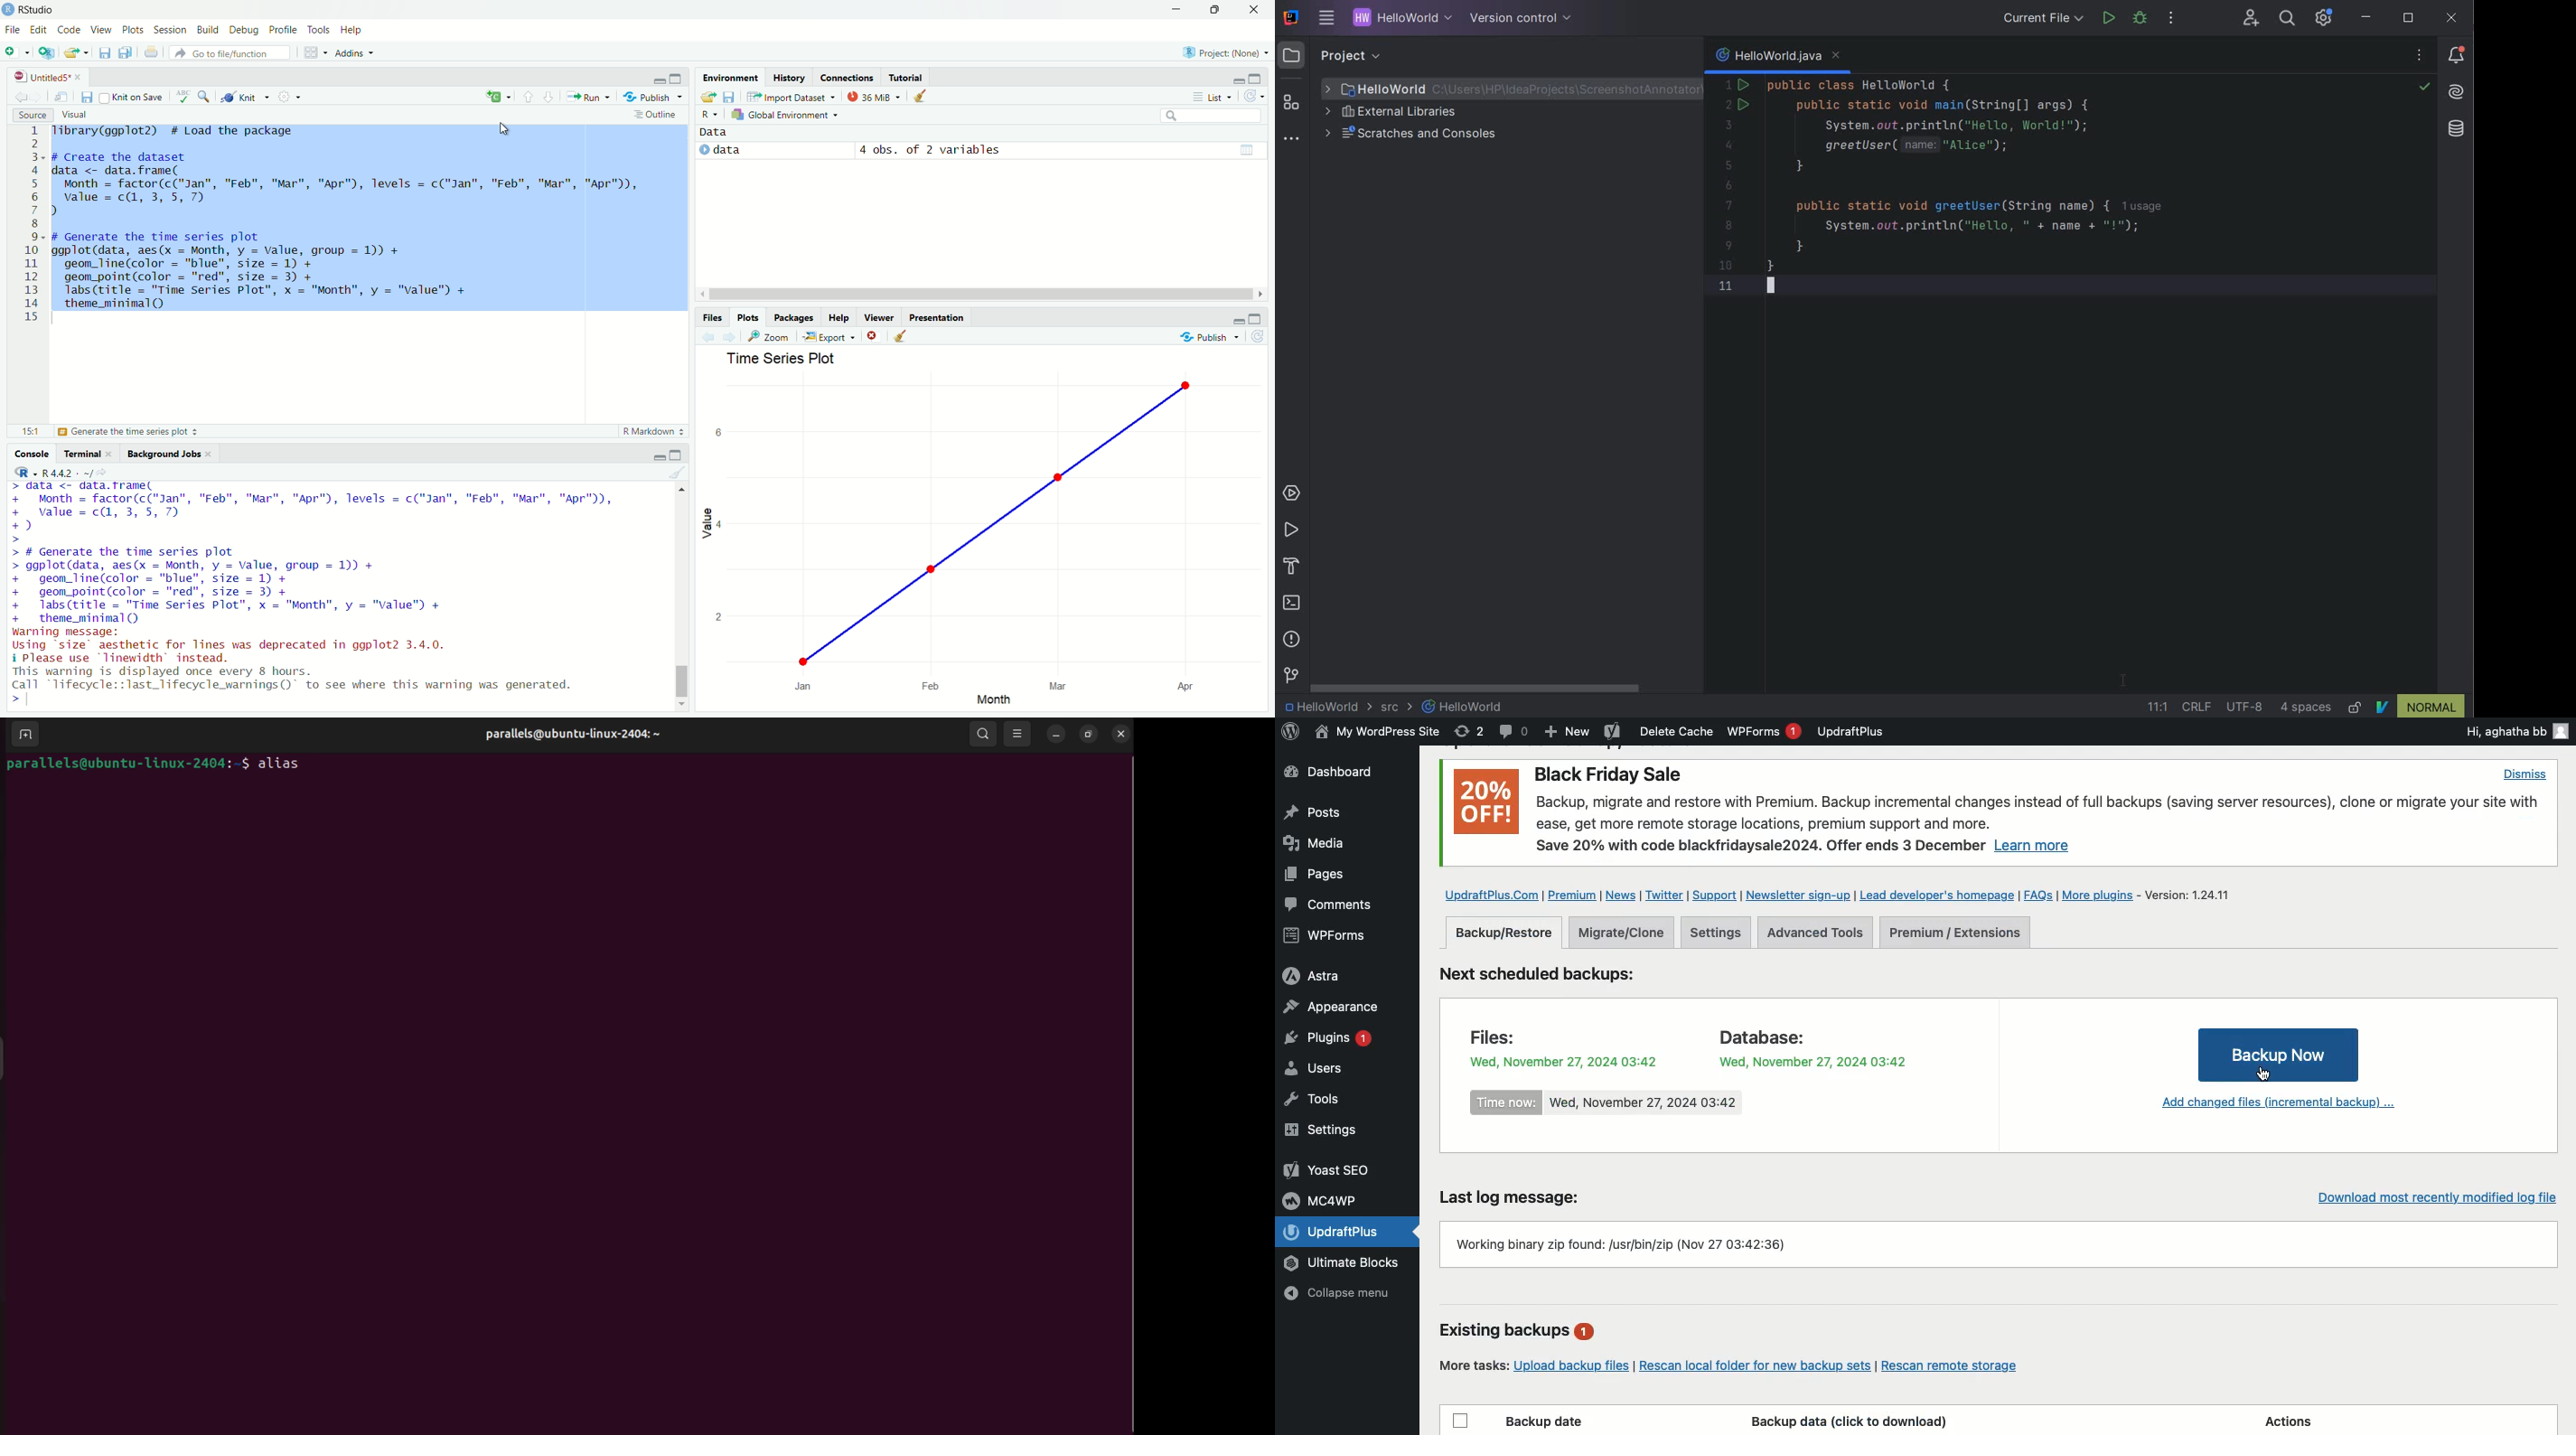  I want to click on open an existing file, so click(77, 51).